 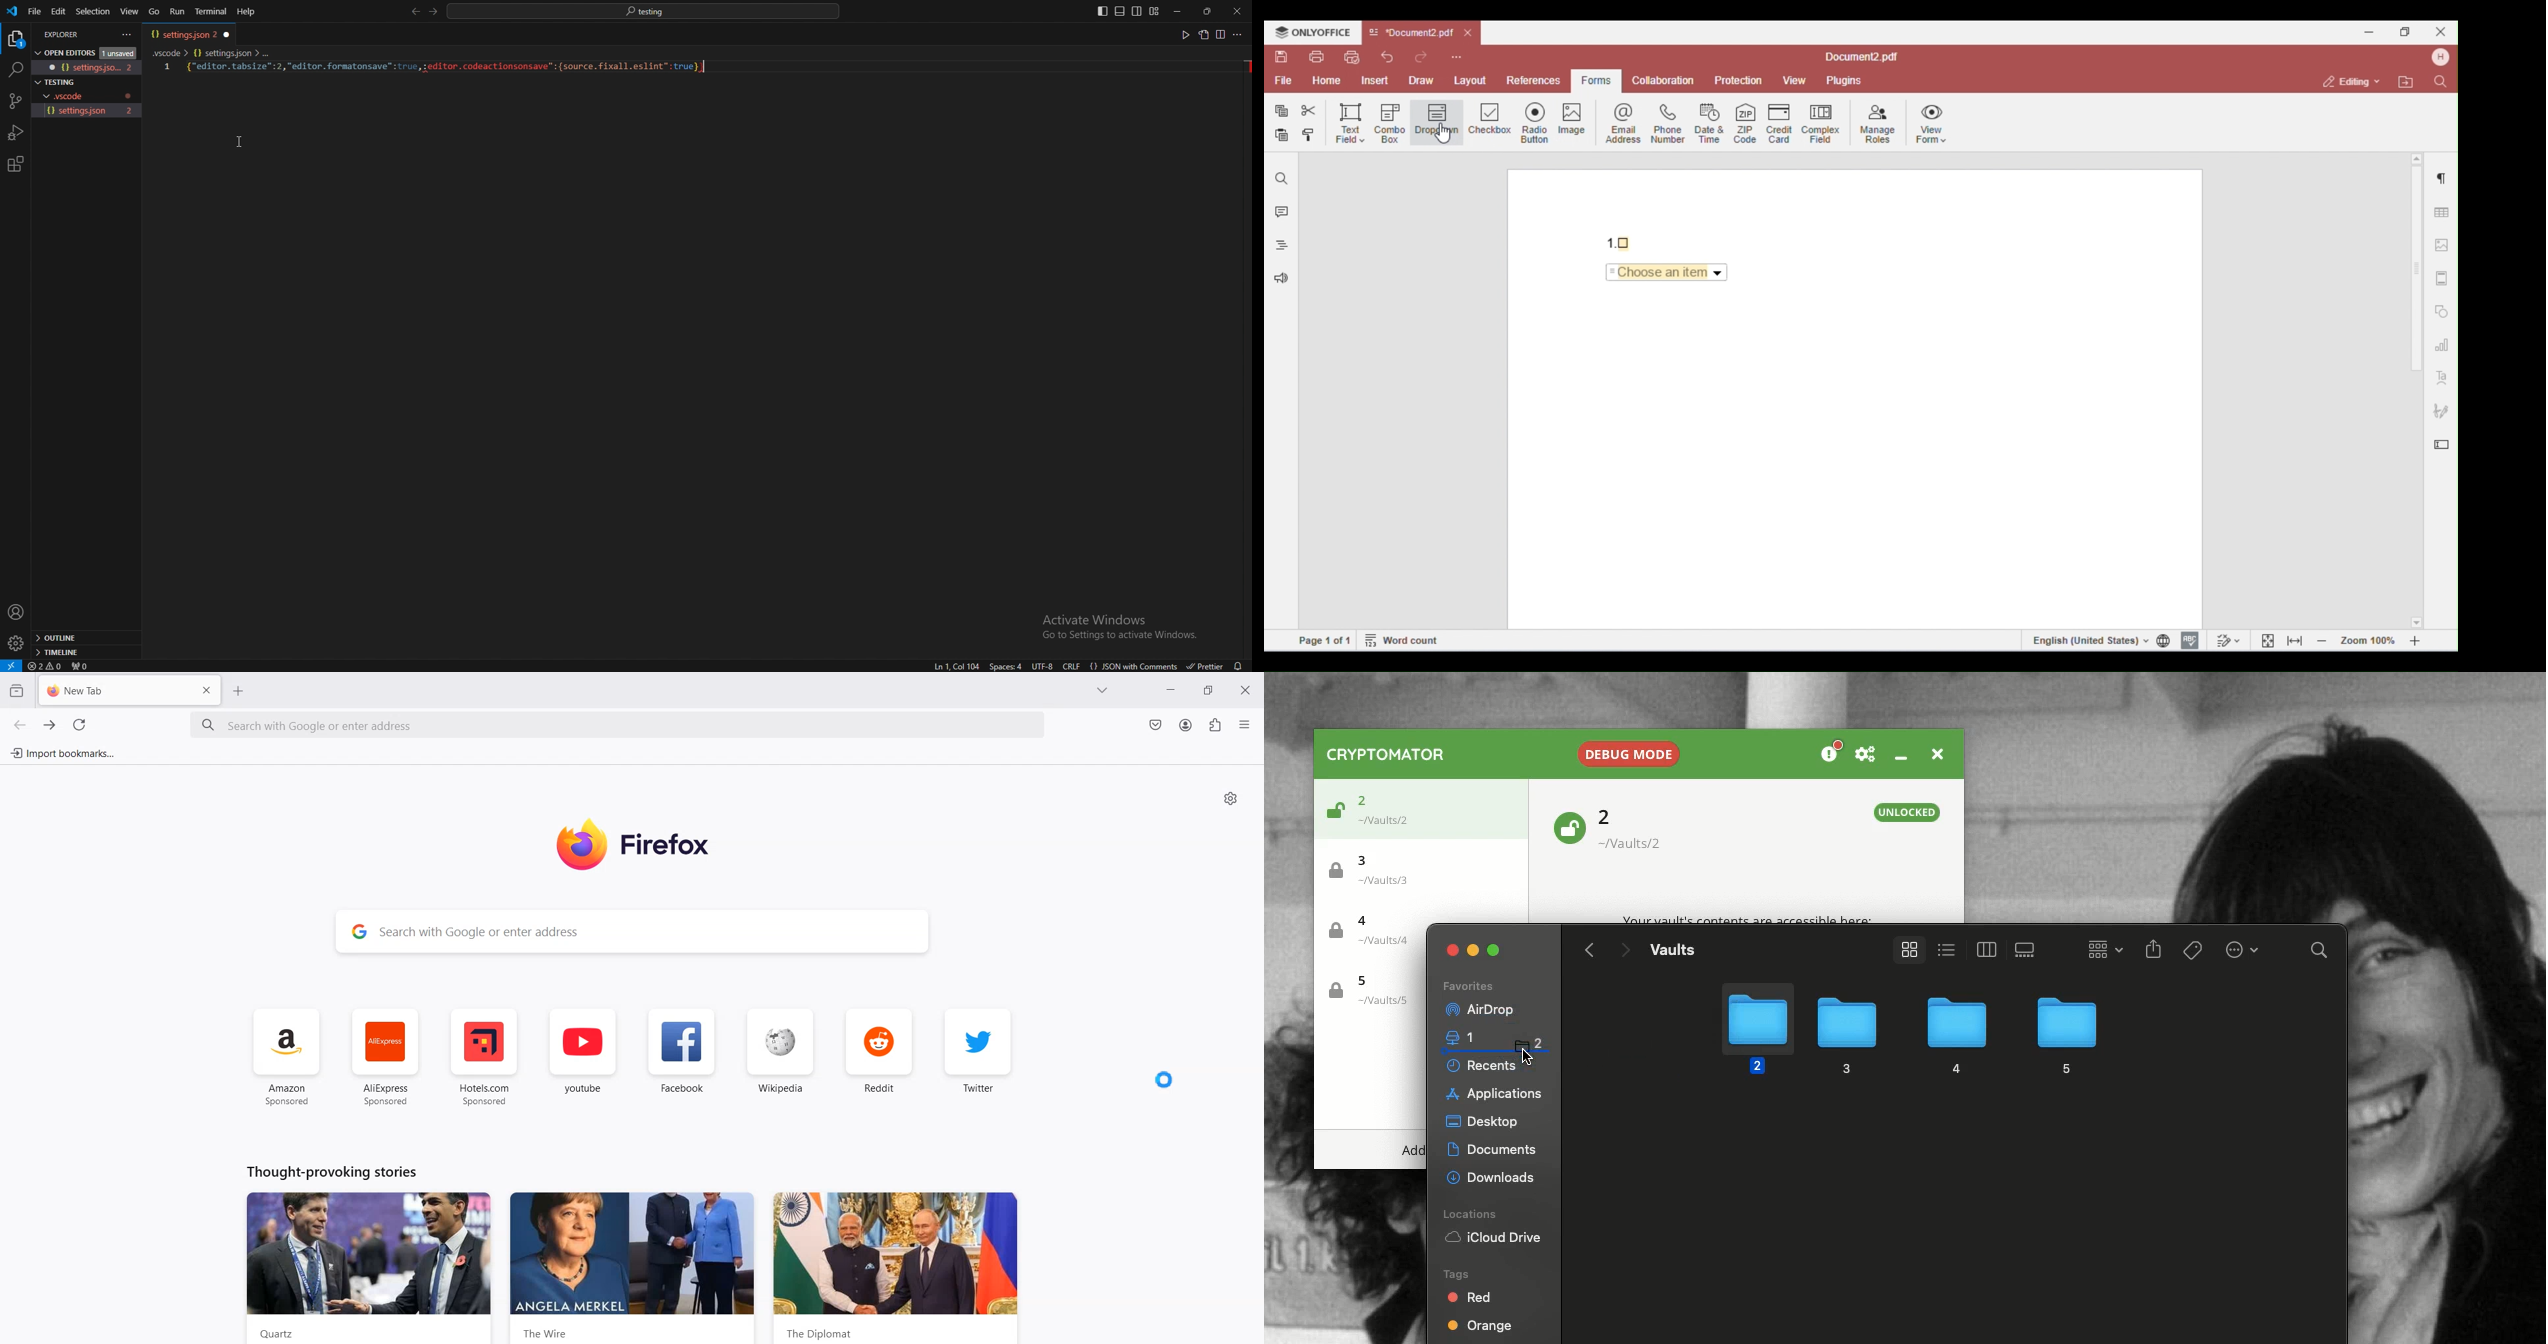 What do you see at coordinates (357, 933) in the screenshot?
I see `google logo` at bounding box center [357, 933].